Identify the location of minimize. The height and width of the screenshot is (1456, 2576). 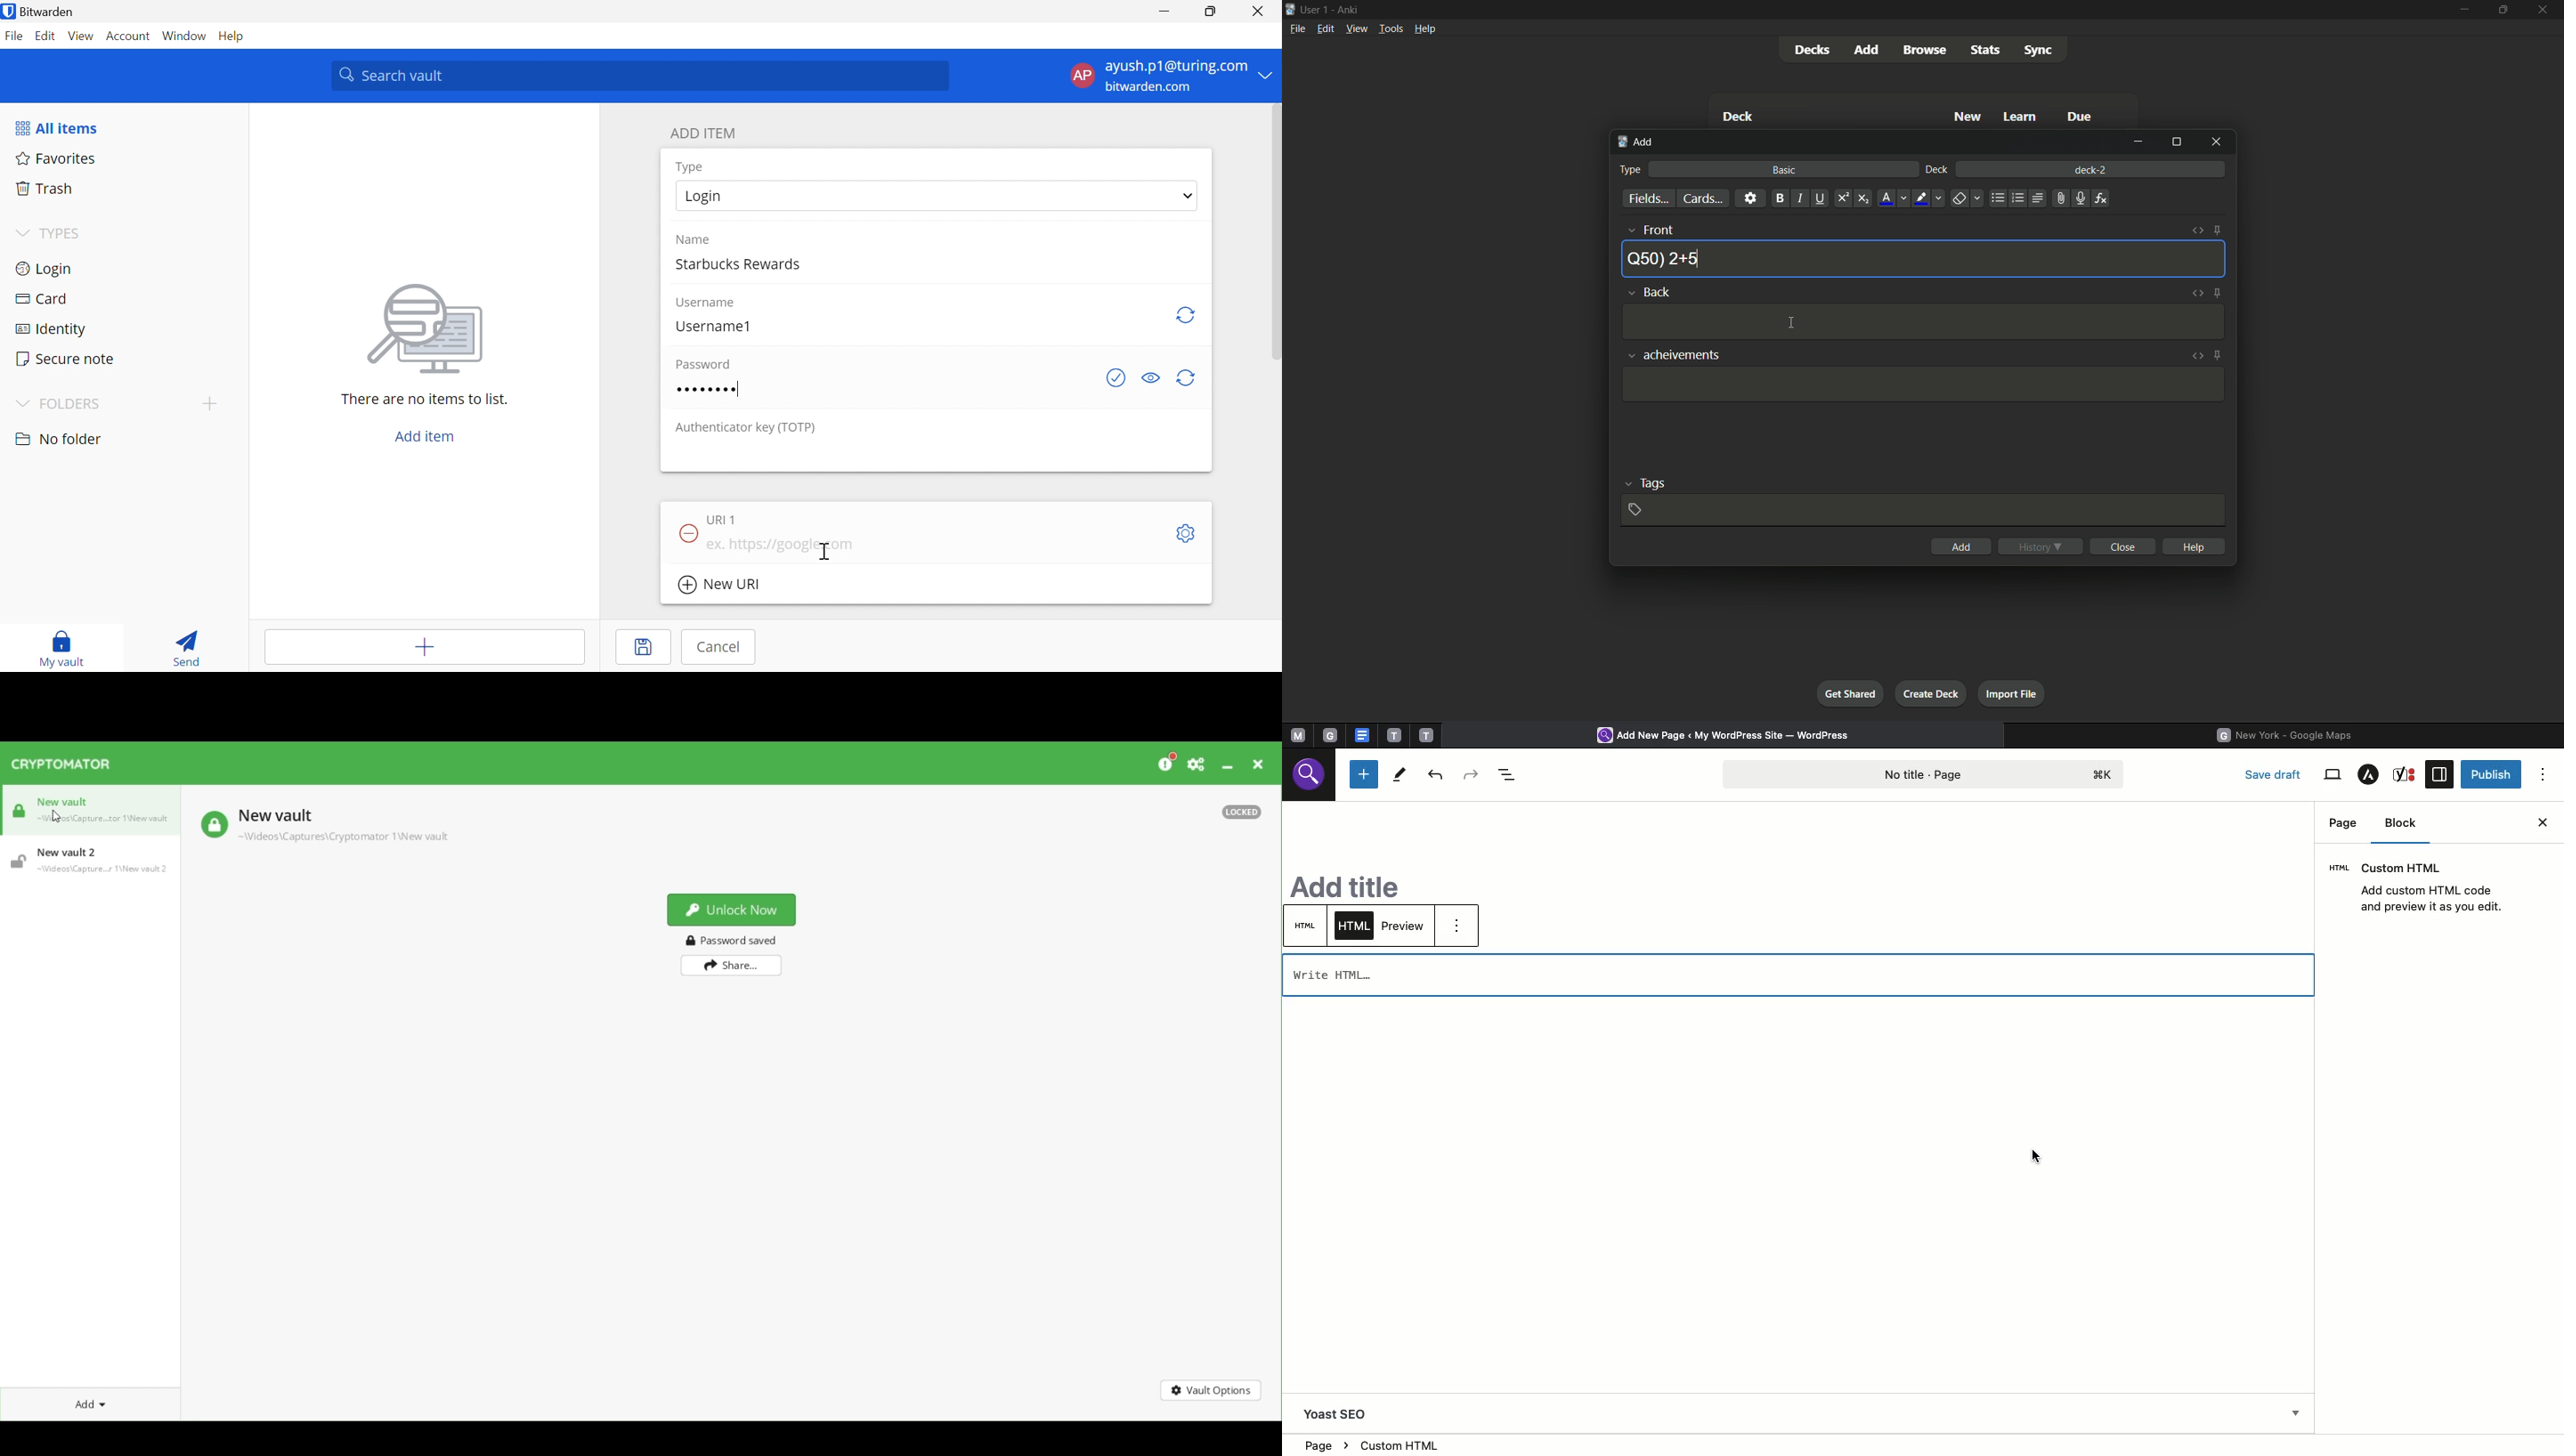
(2463, 11).